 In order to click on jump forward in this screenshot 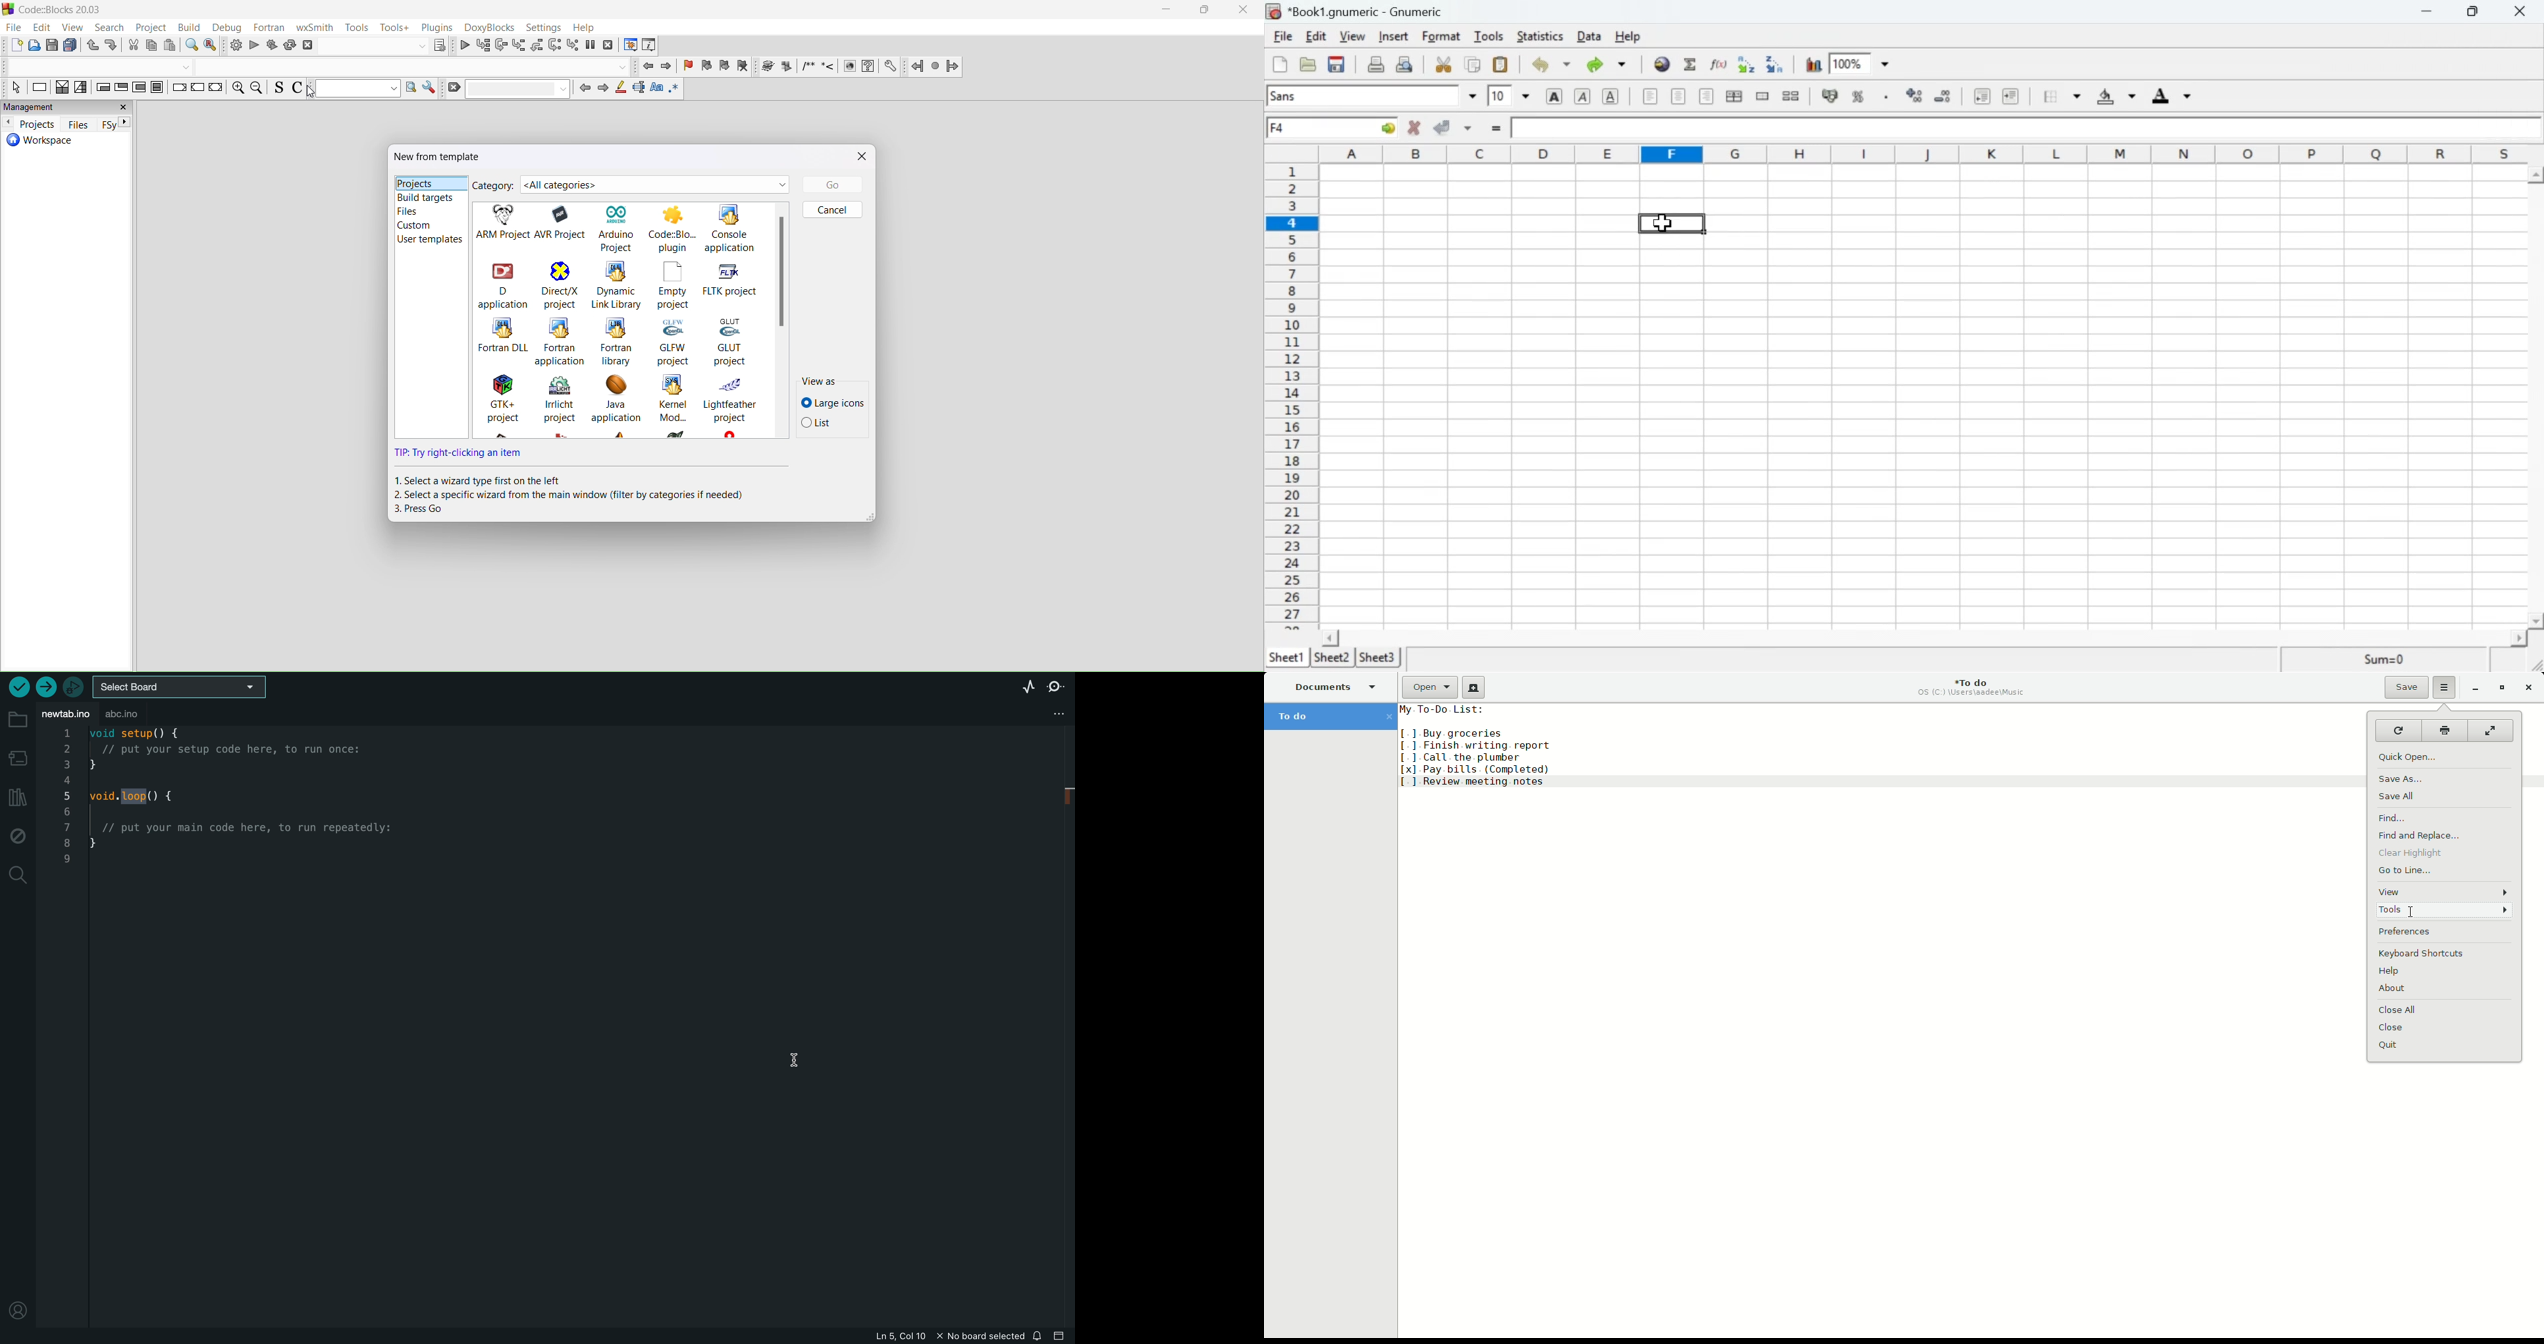, I will do `click(668, 66)`.